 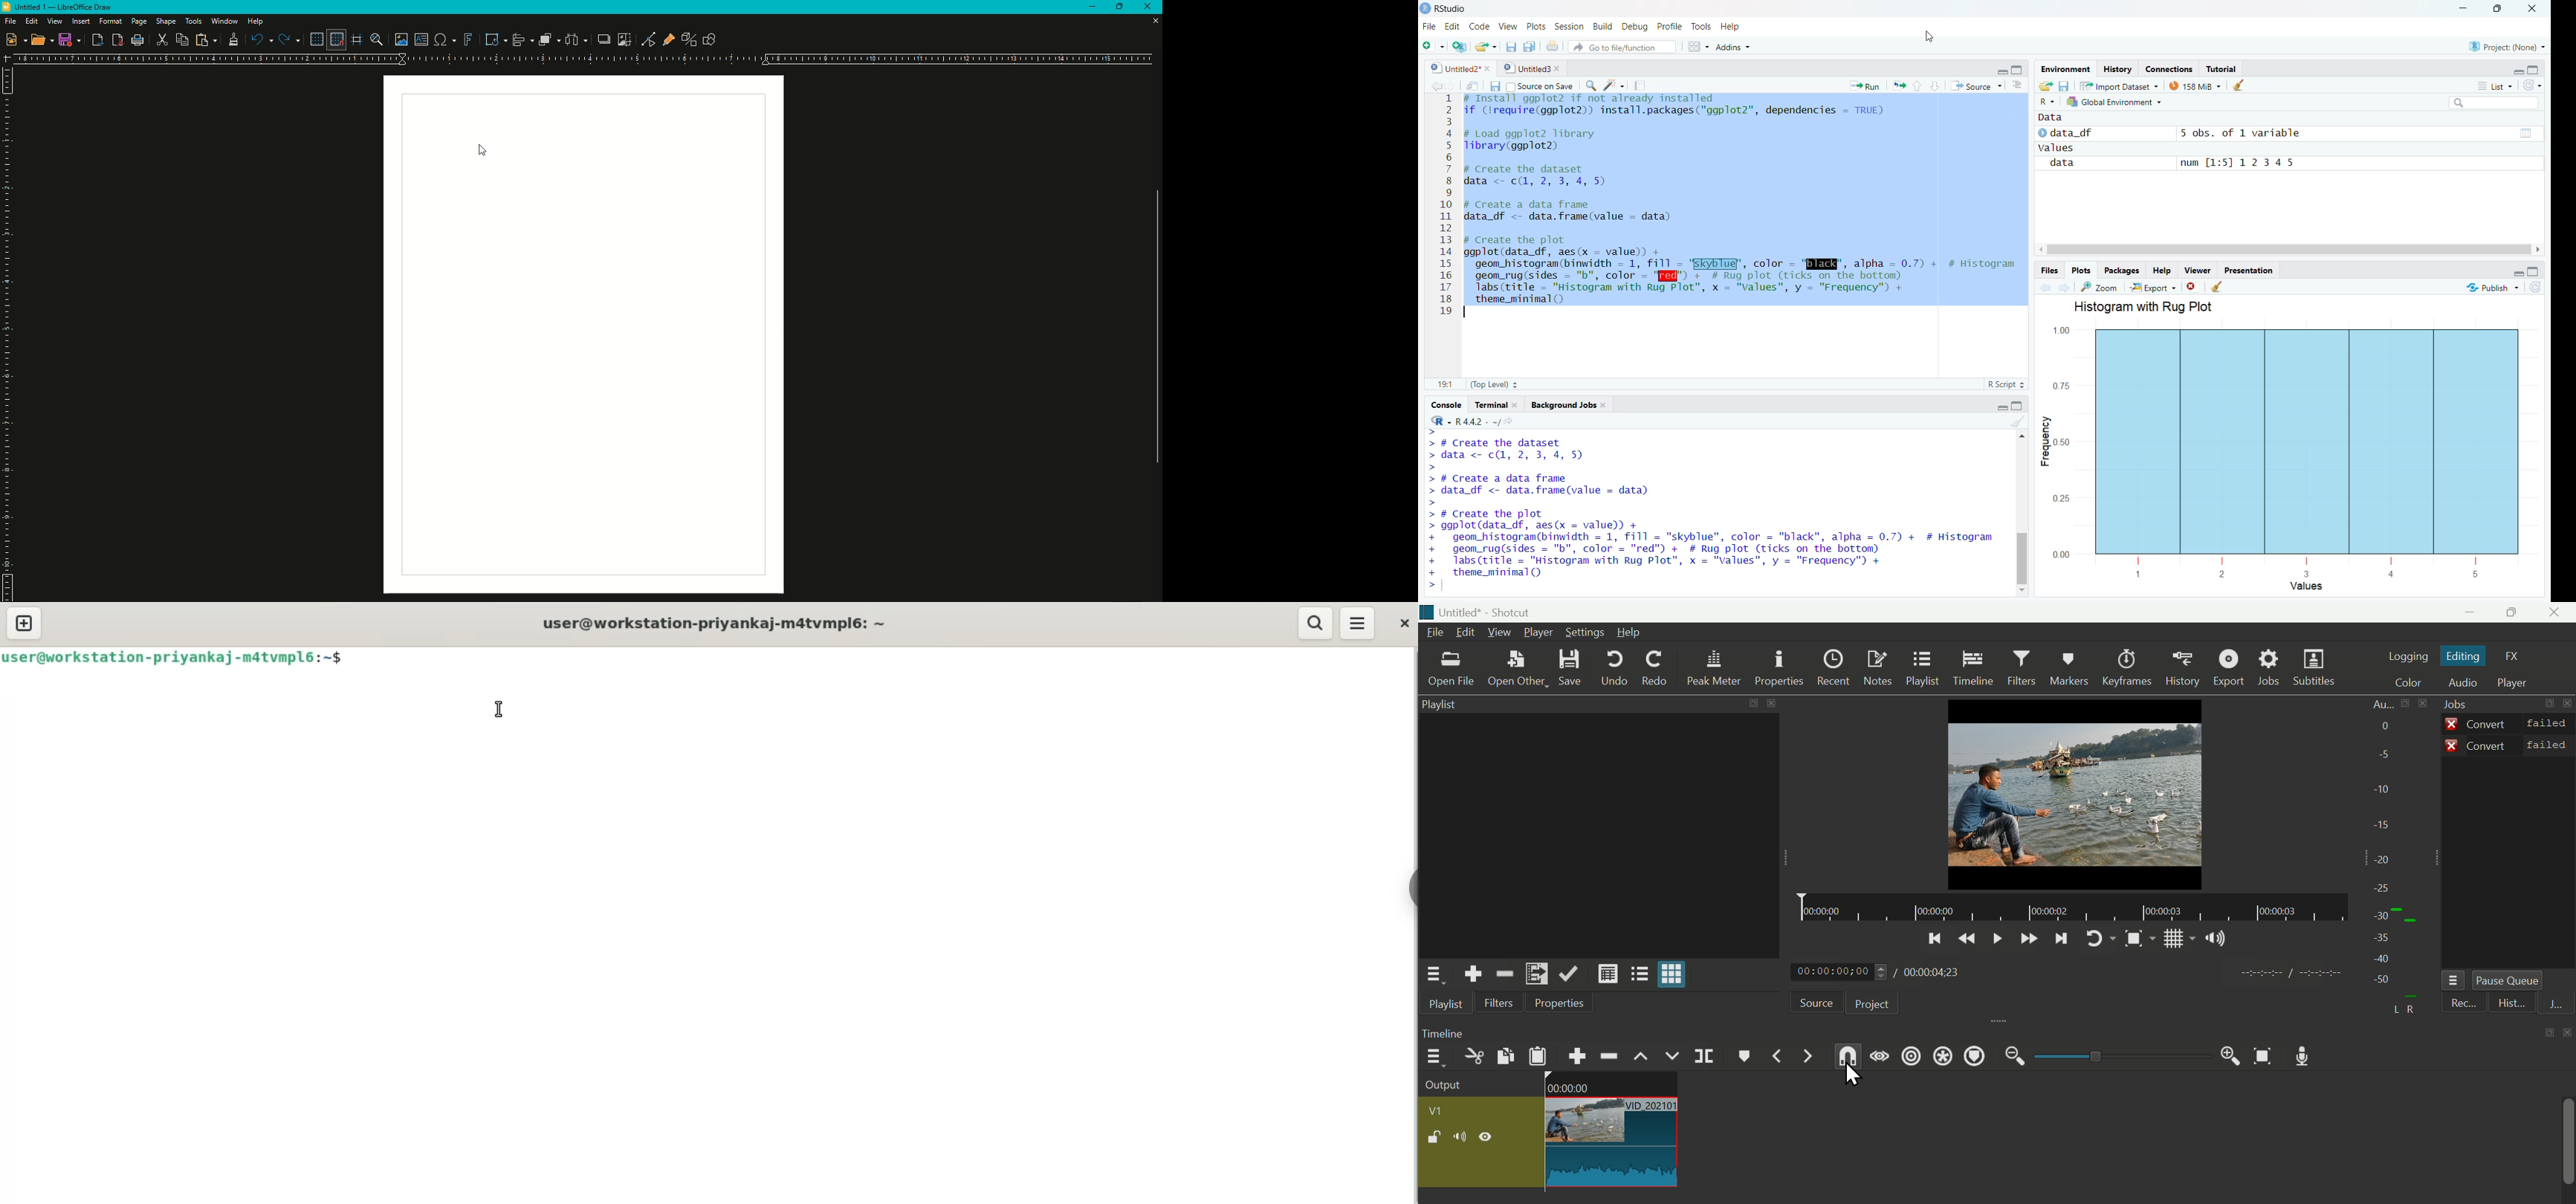 What do you see at coordinates (624, 40) in the screenshot?
I see `Crop Image` at bounding box center [624, 40].